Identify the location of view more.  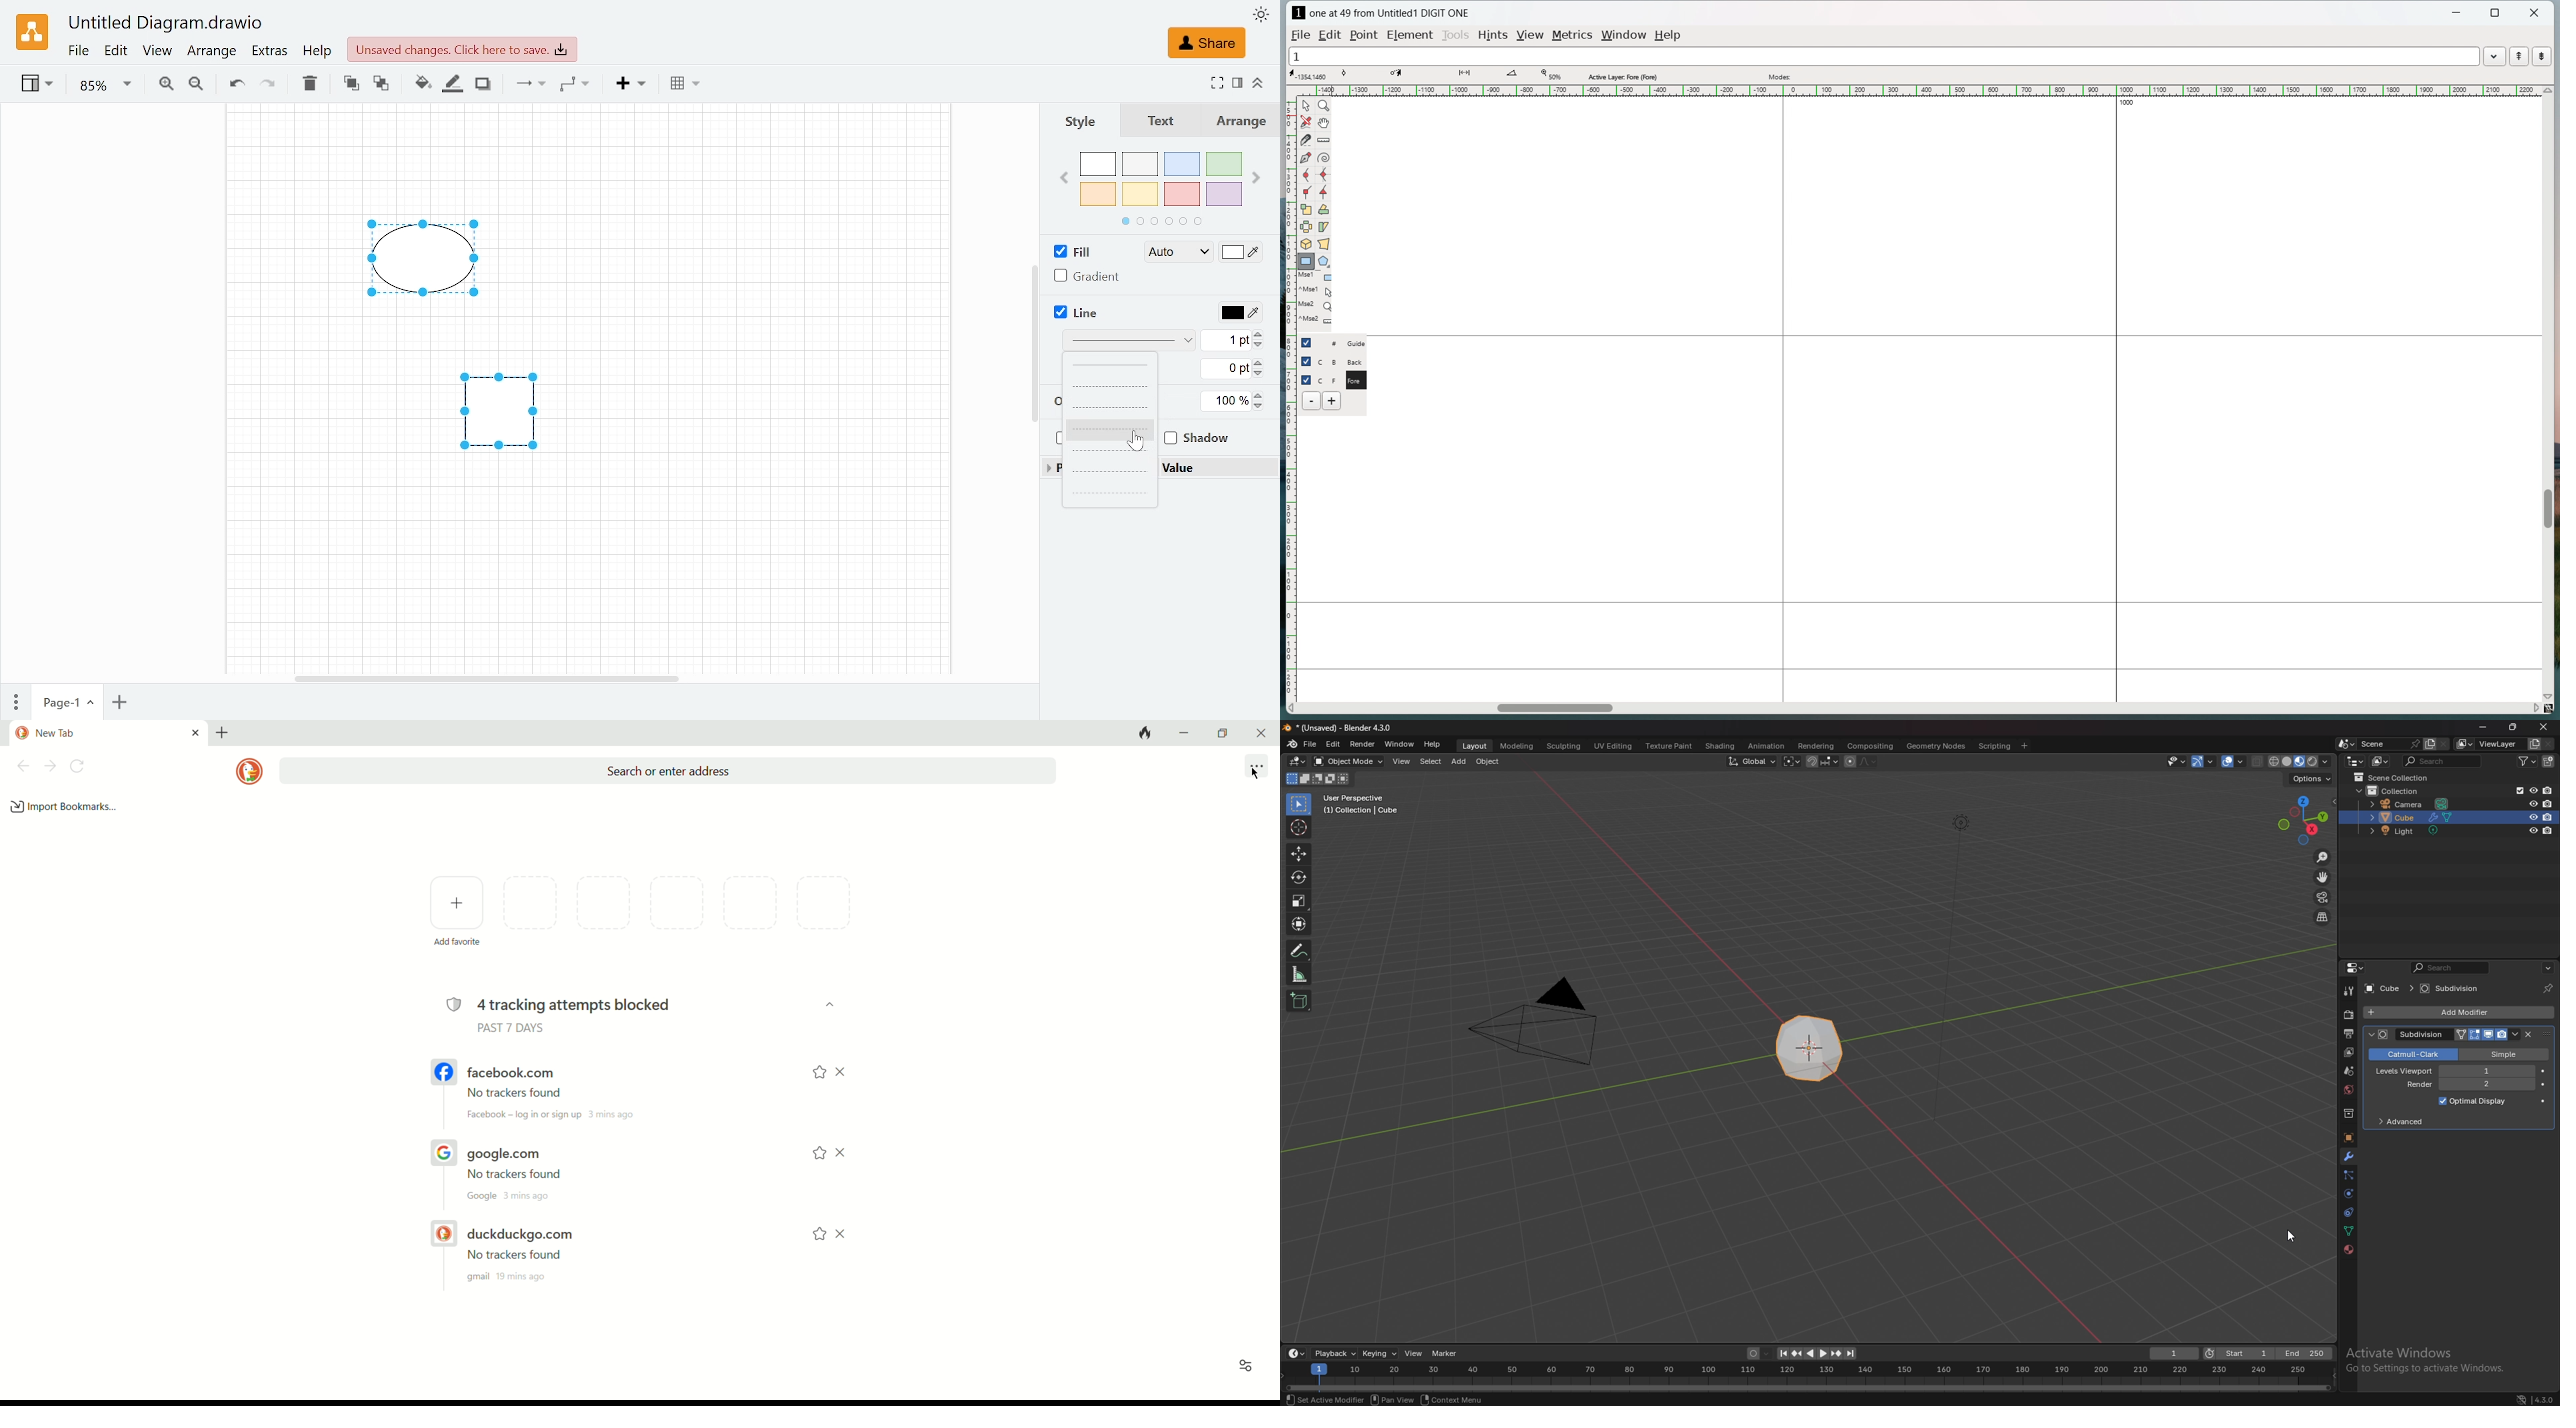
(2545, 967).